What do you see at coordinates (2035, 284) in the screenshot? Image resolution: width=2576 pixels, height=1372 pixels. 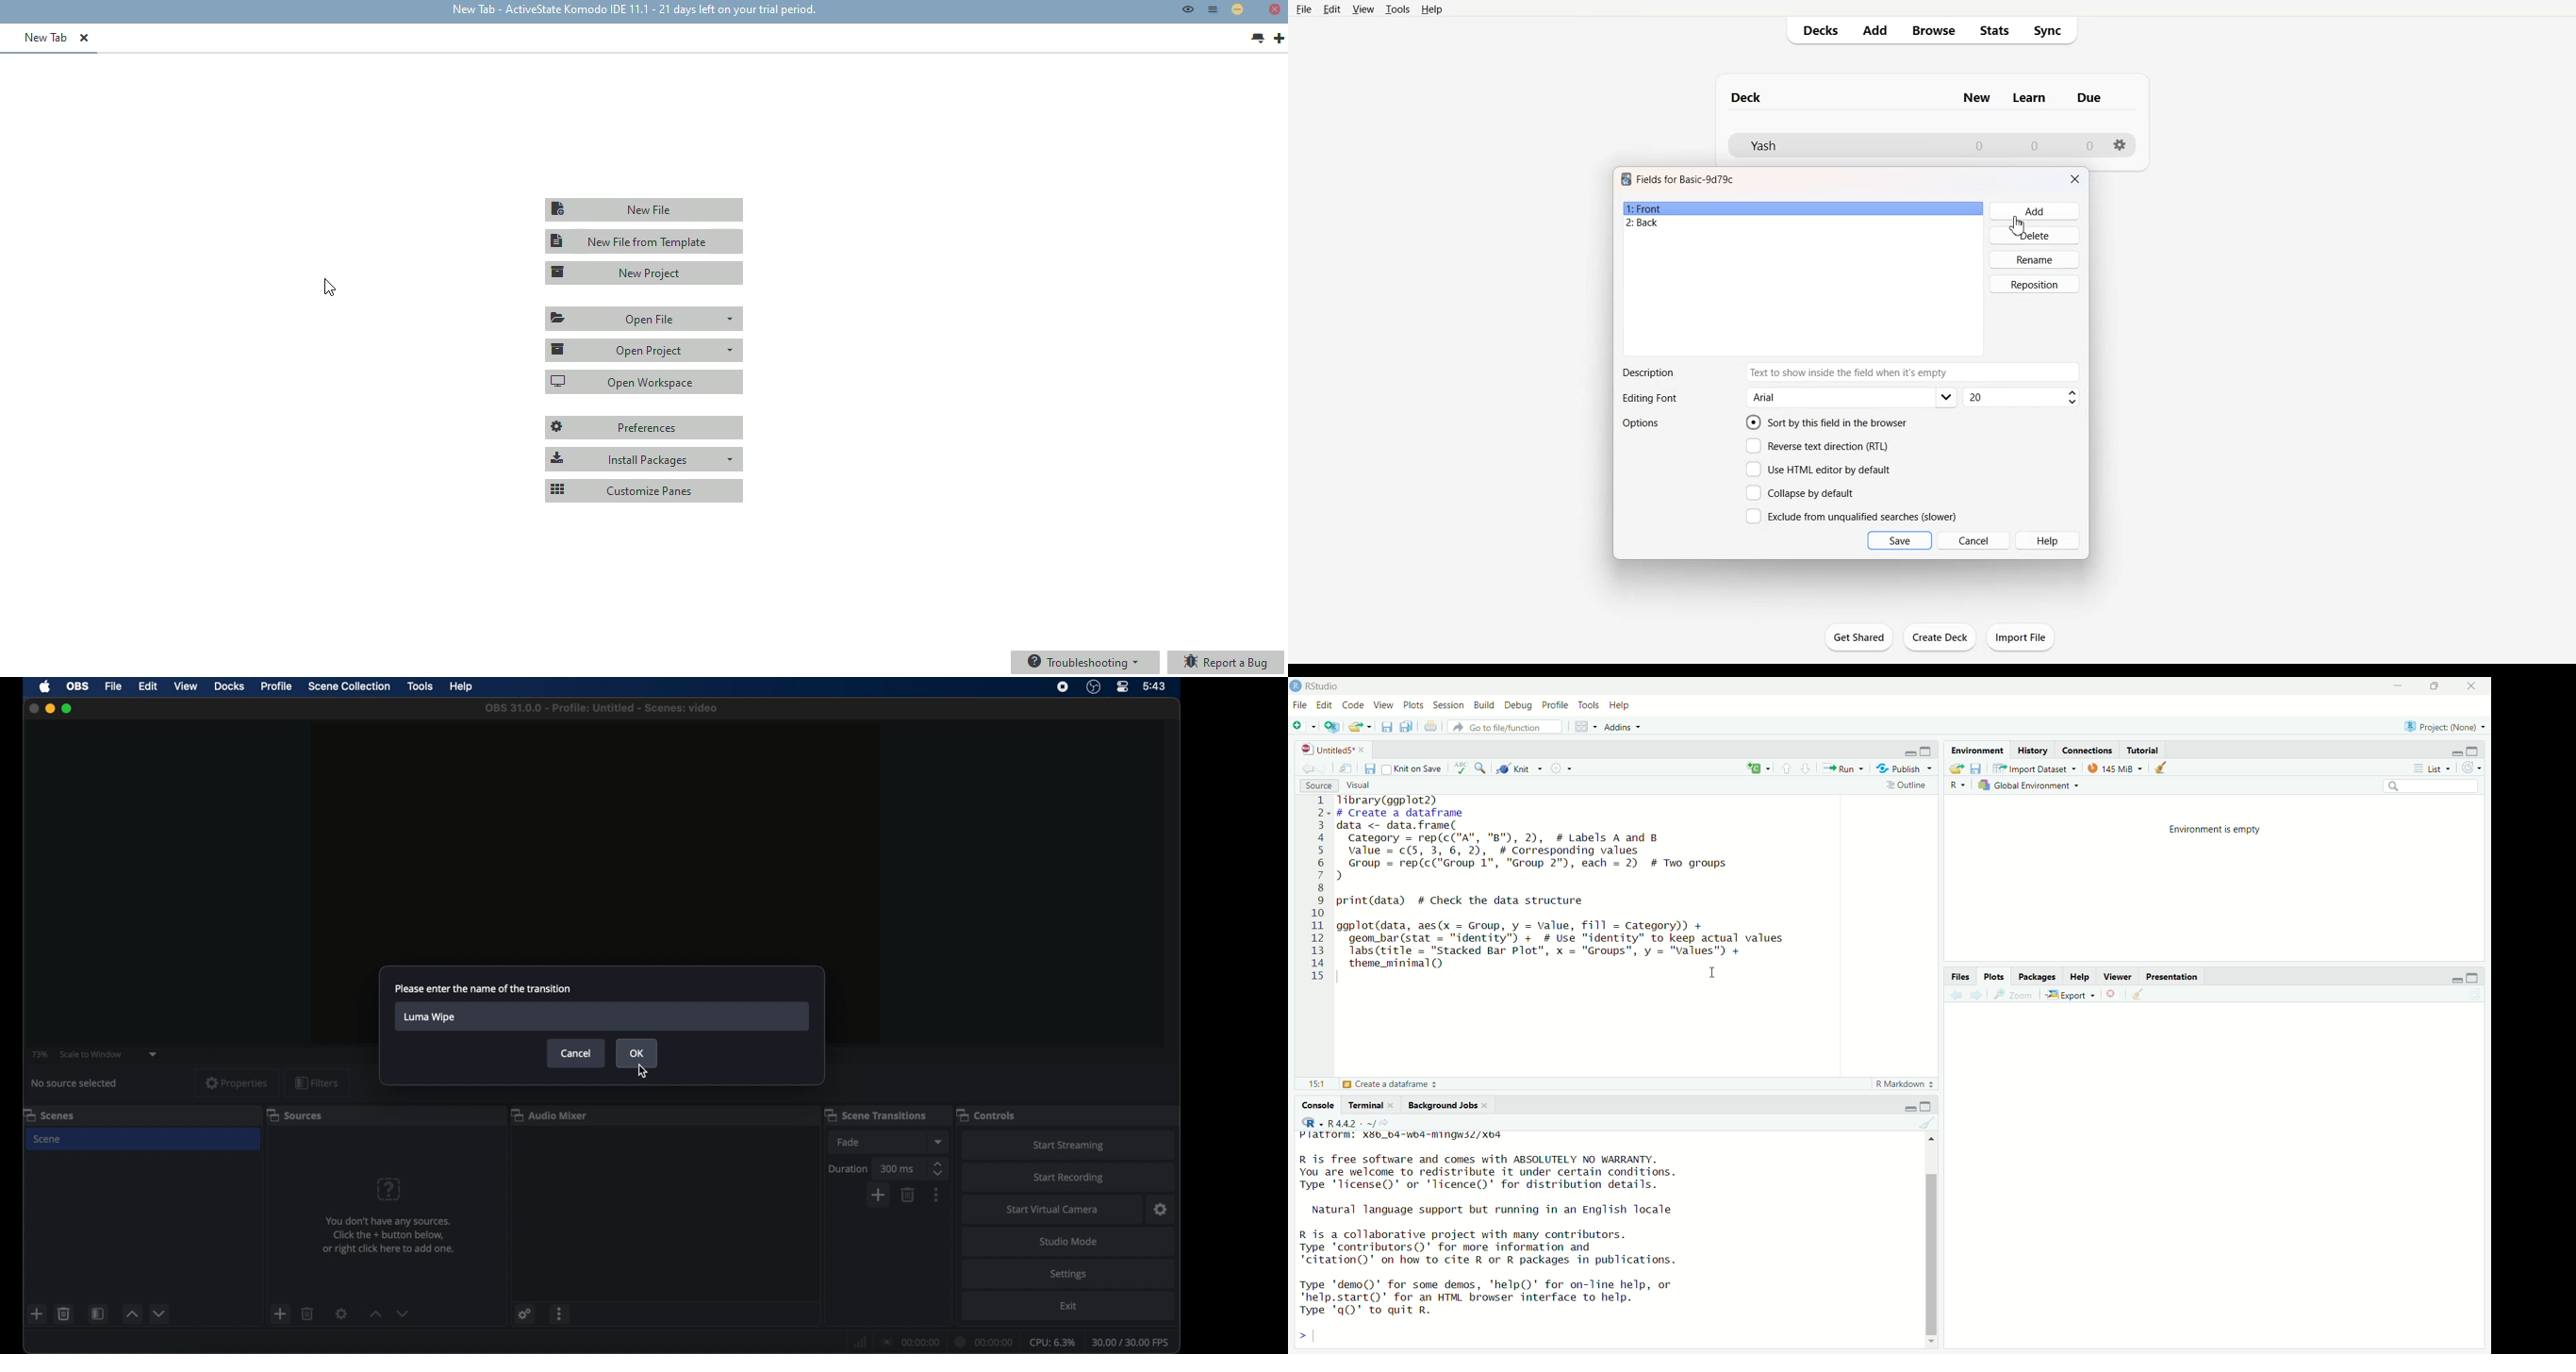 I see `Reposition` at bounding box center [2035, 284].